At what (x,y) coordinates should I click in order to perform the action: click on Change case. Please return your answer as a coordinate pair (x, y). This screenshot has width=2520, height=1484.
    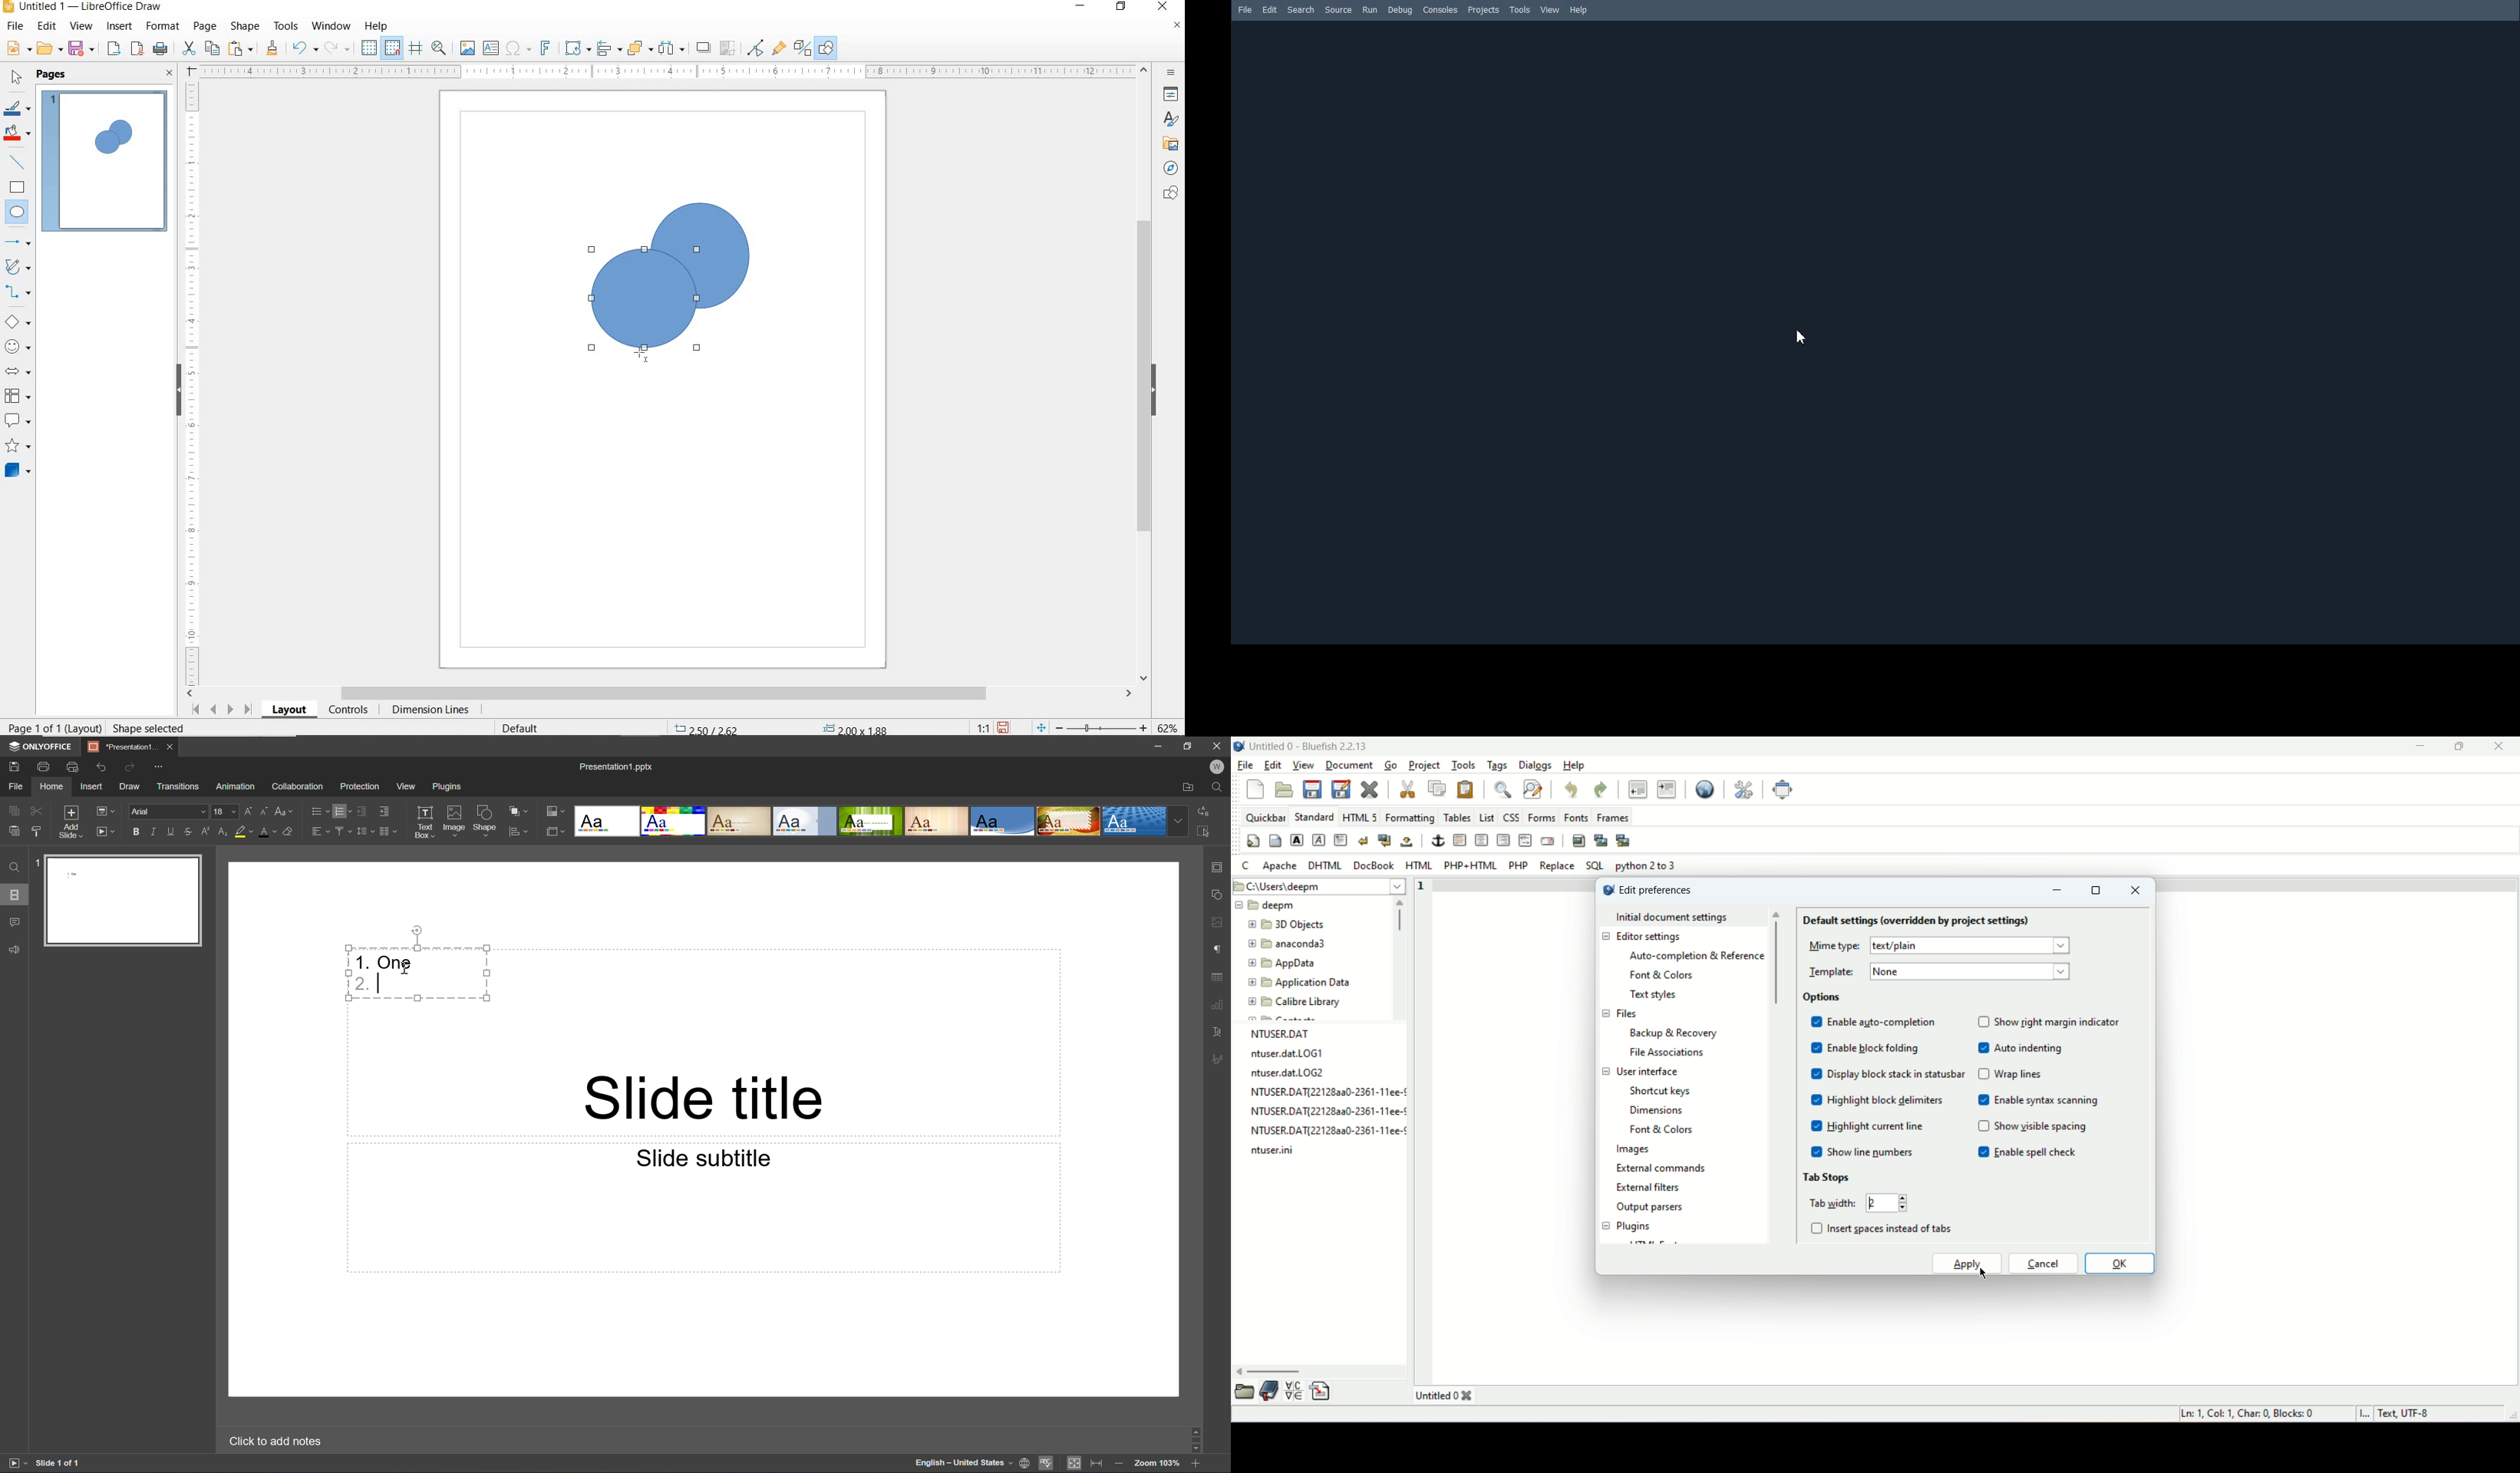
    Looking at the image, I should click on (281, 811).